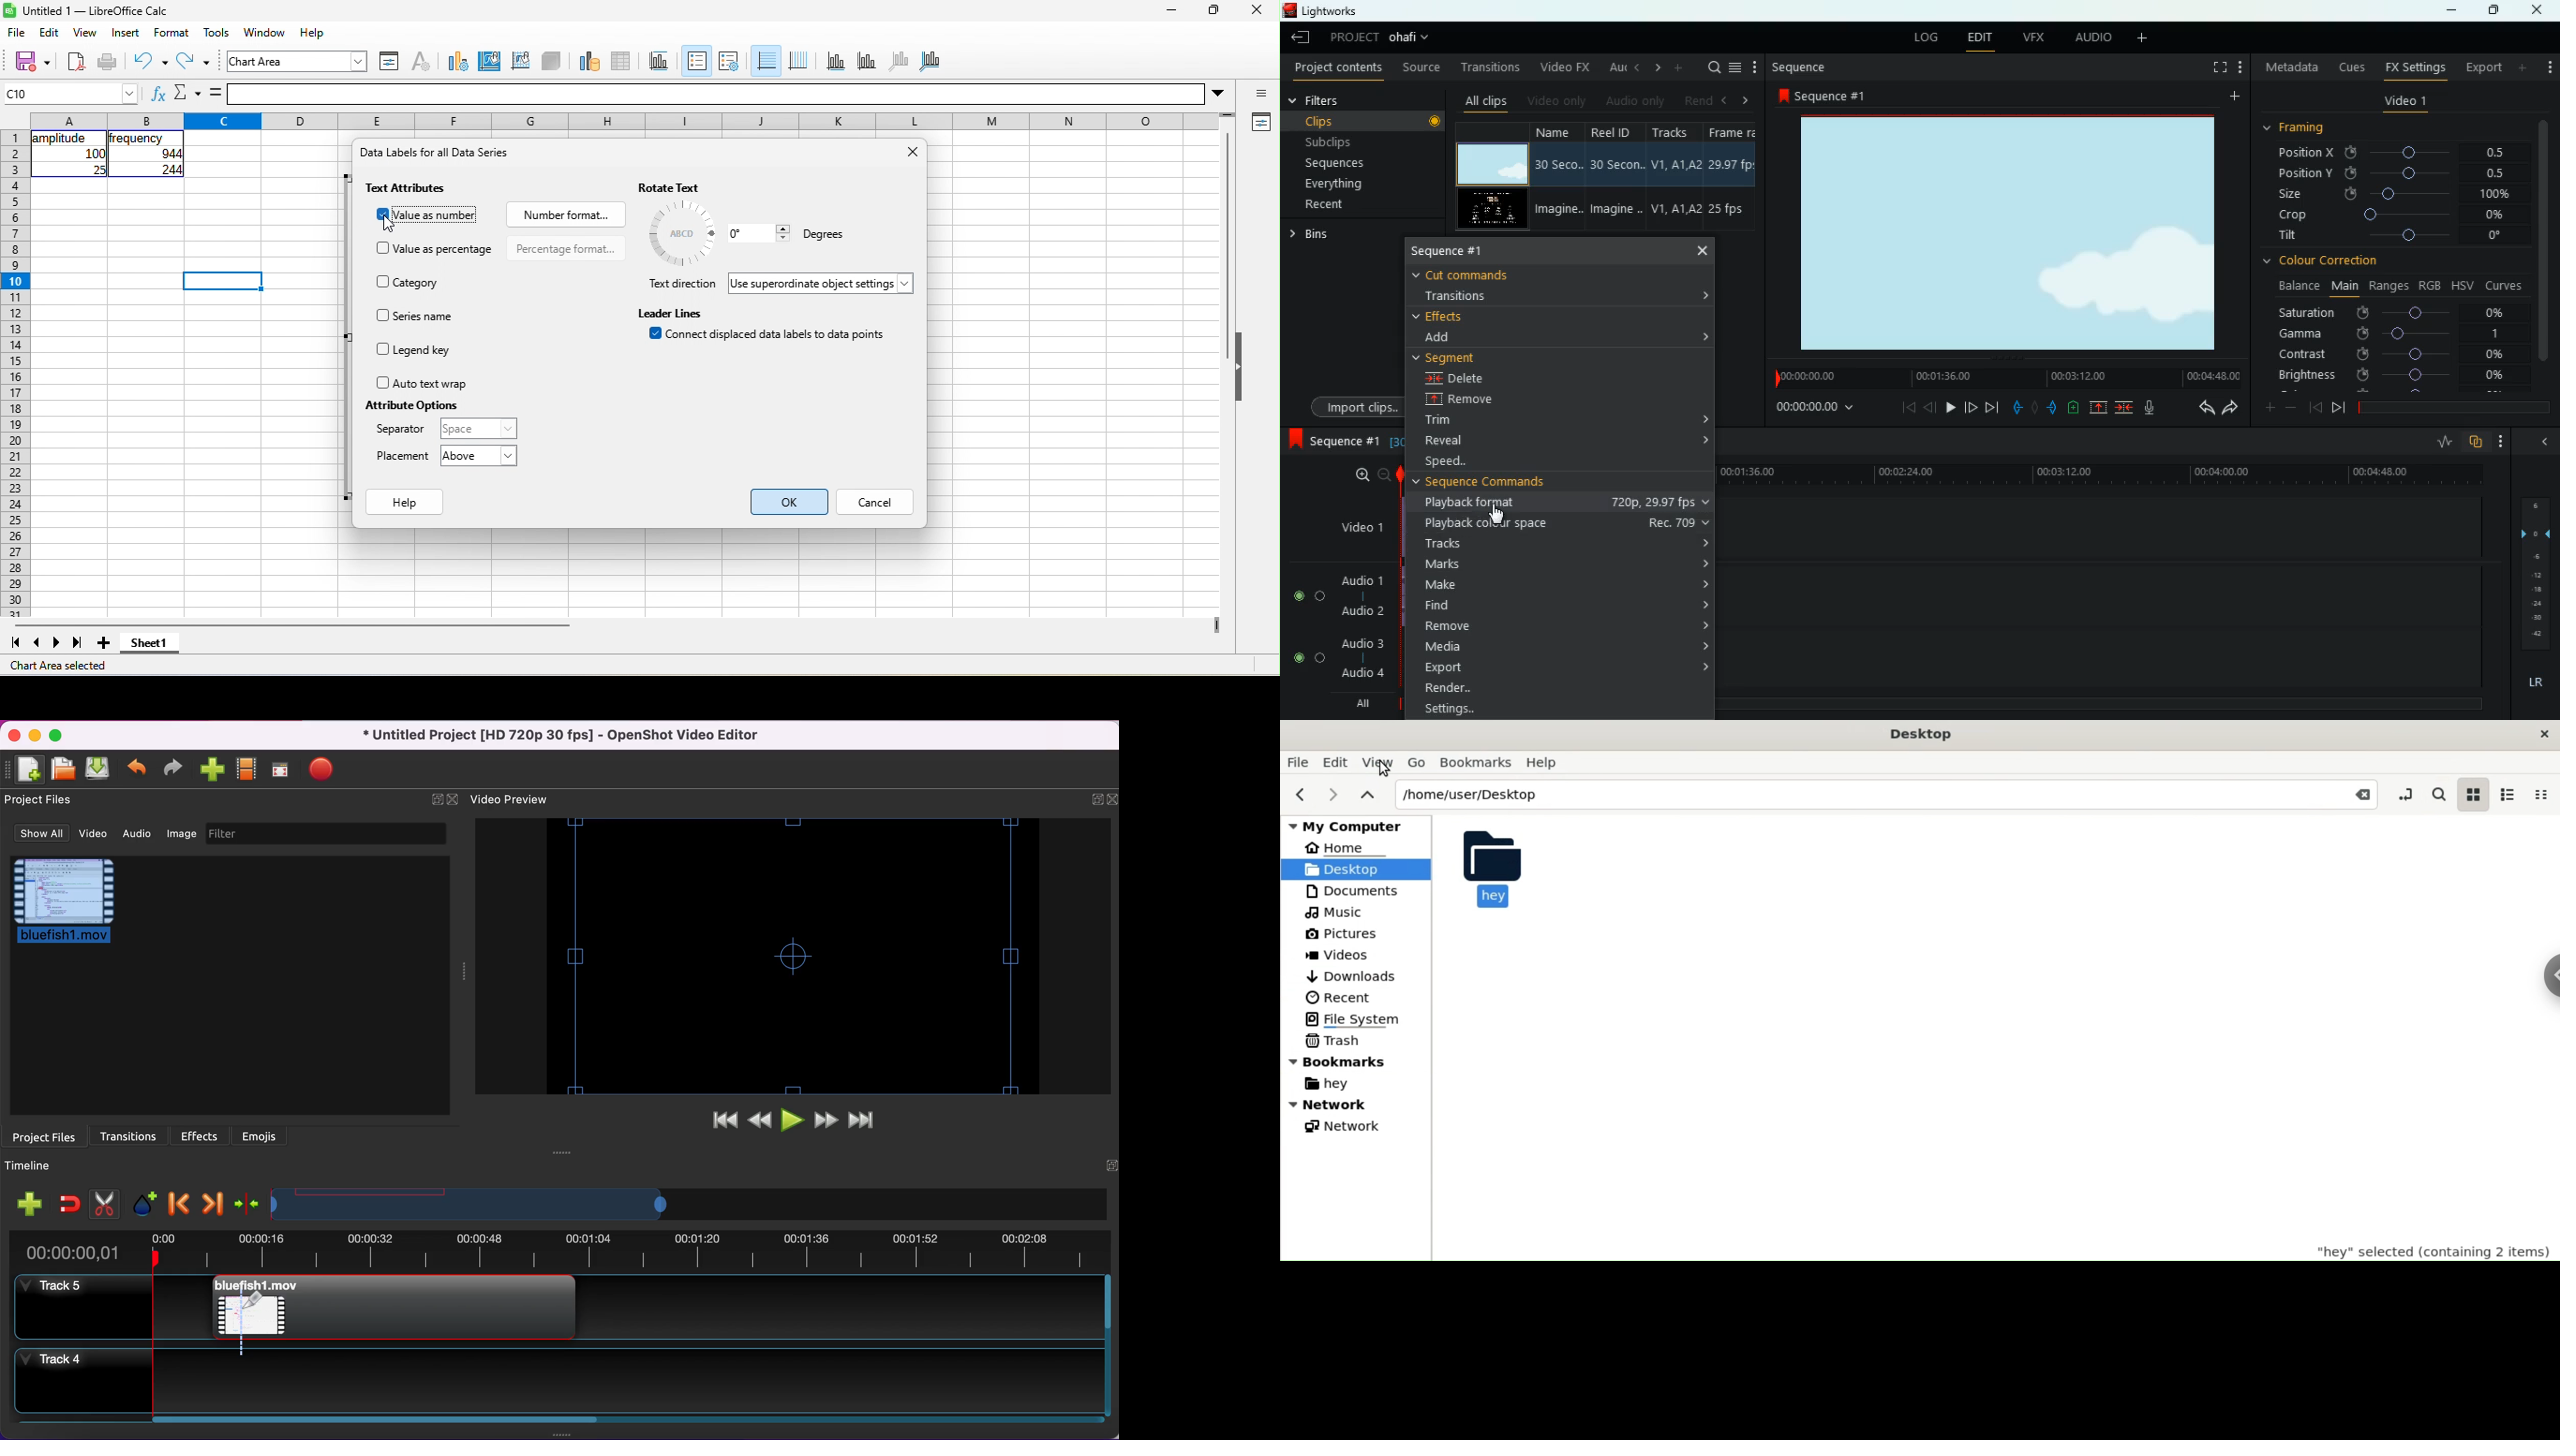 The height and width of the screenshot is (1456, 2576). What do you see at coordinates (1503, 250) in the screenshot?
I see `sequence` at bounding box center [1503, 250].